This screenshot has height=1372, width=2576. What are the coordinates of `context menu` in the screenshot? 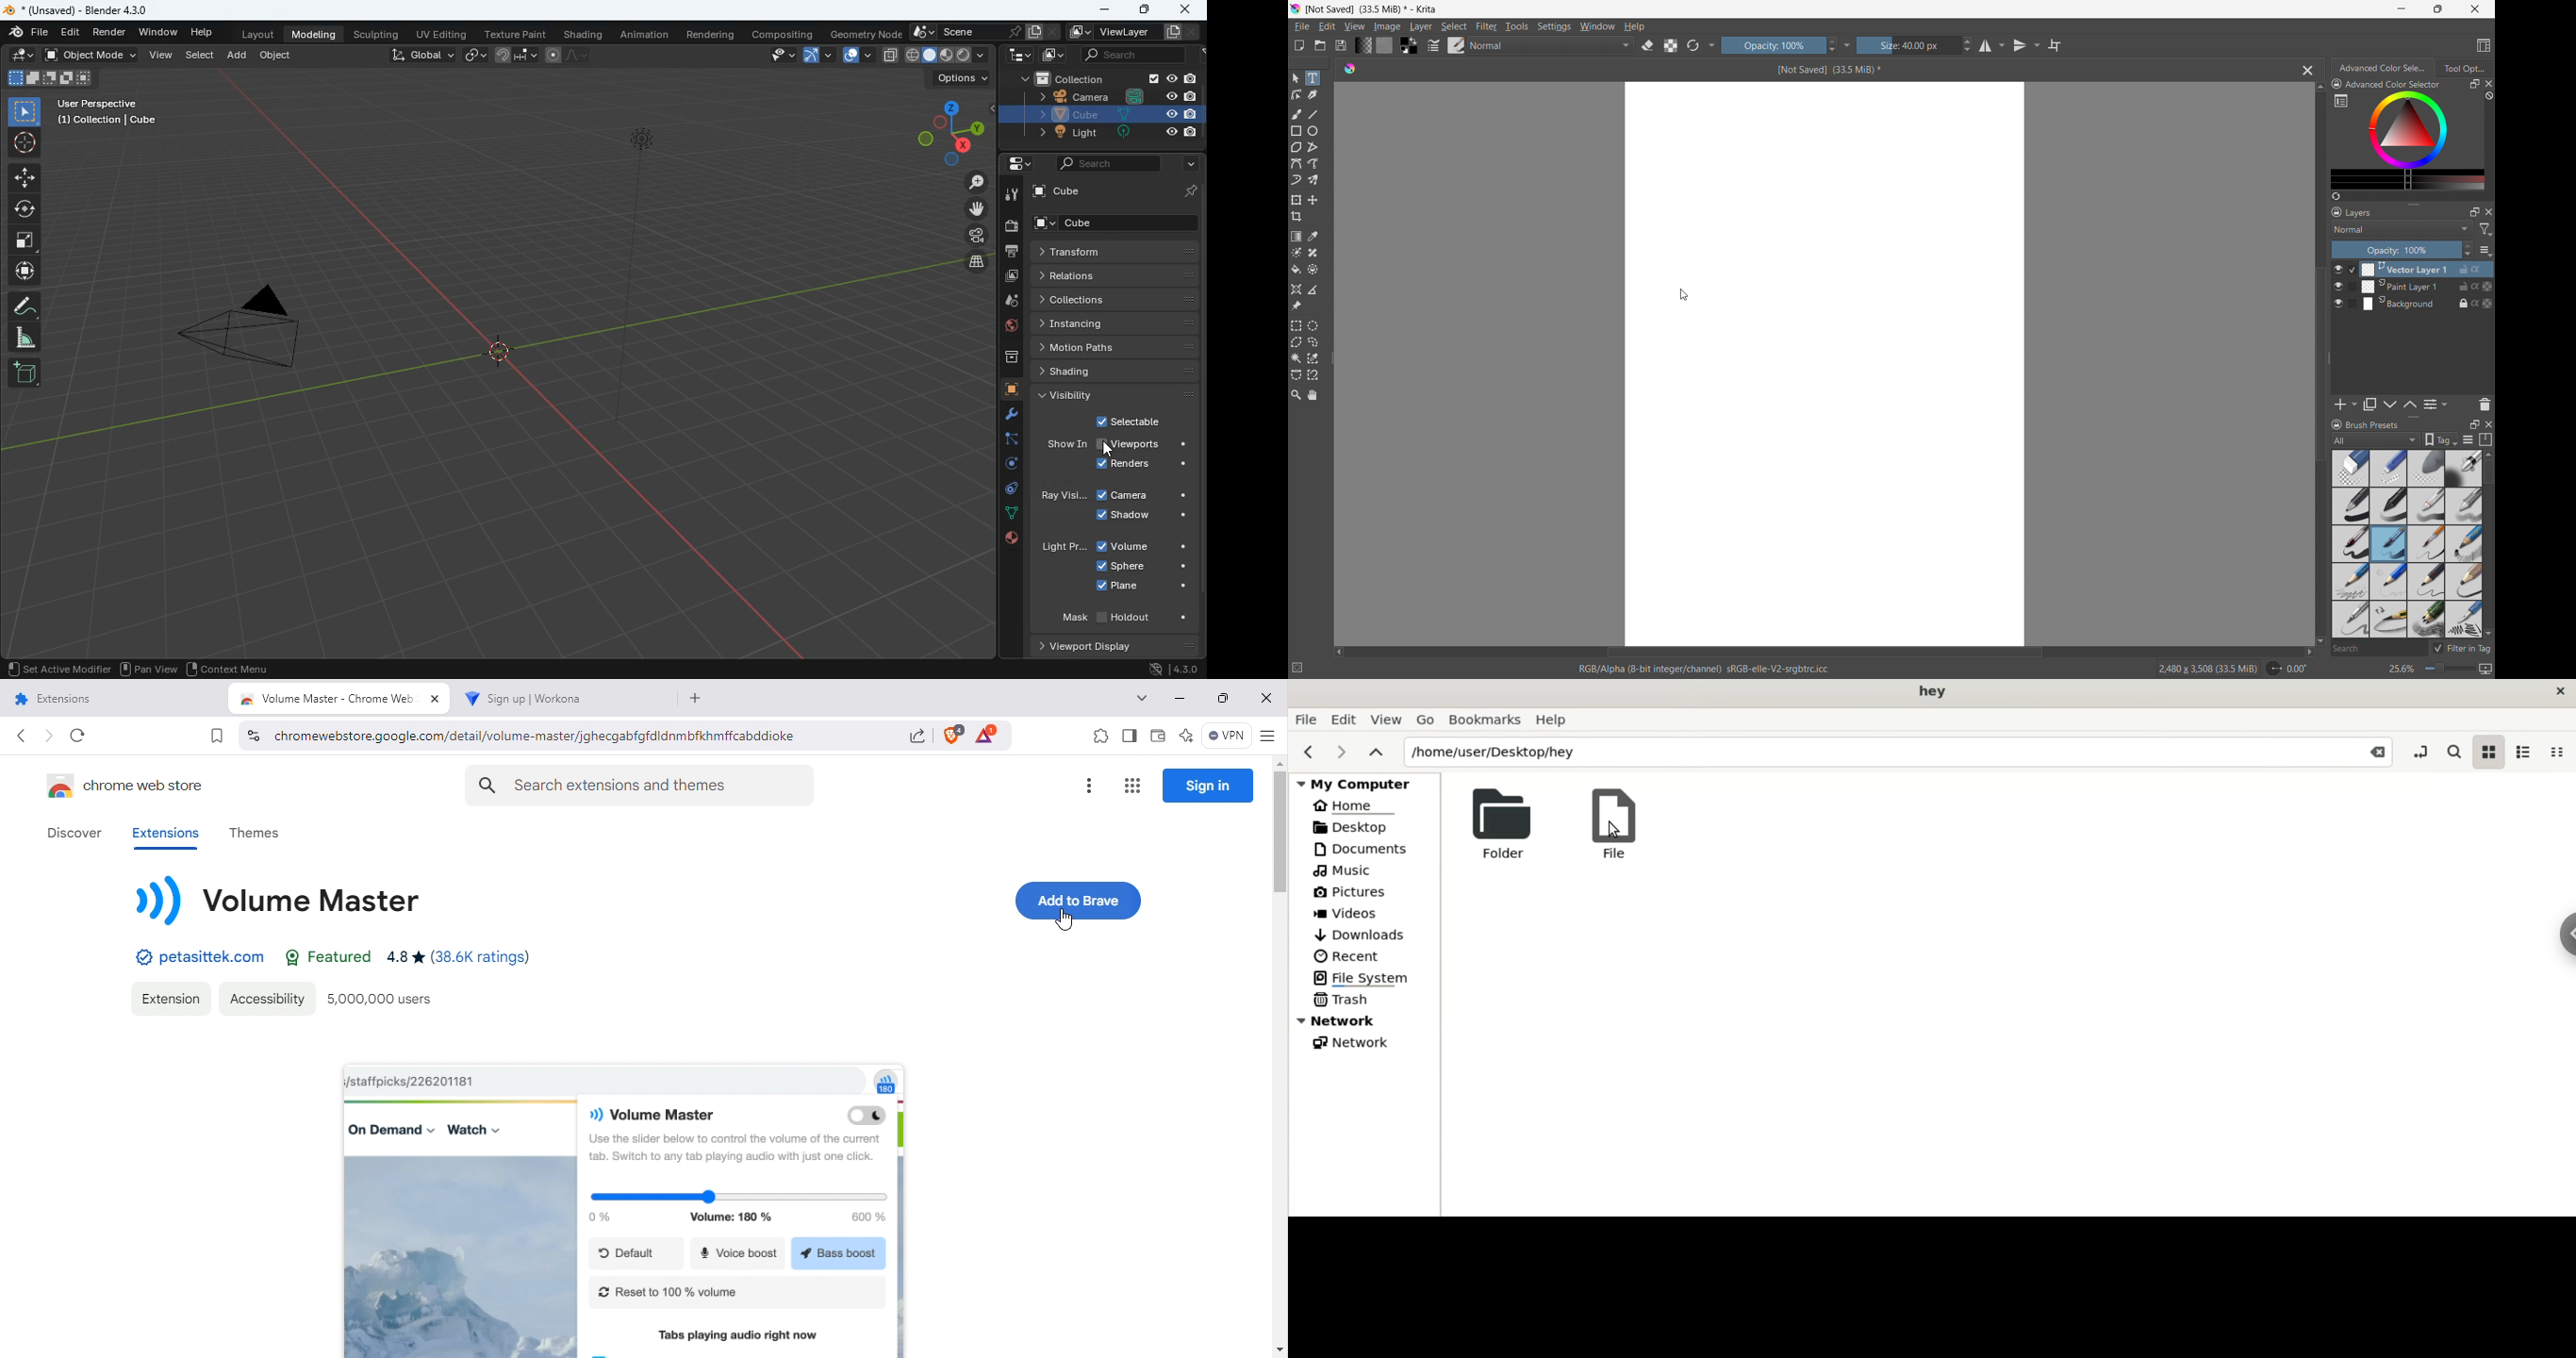 It's located at (228, 667).